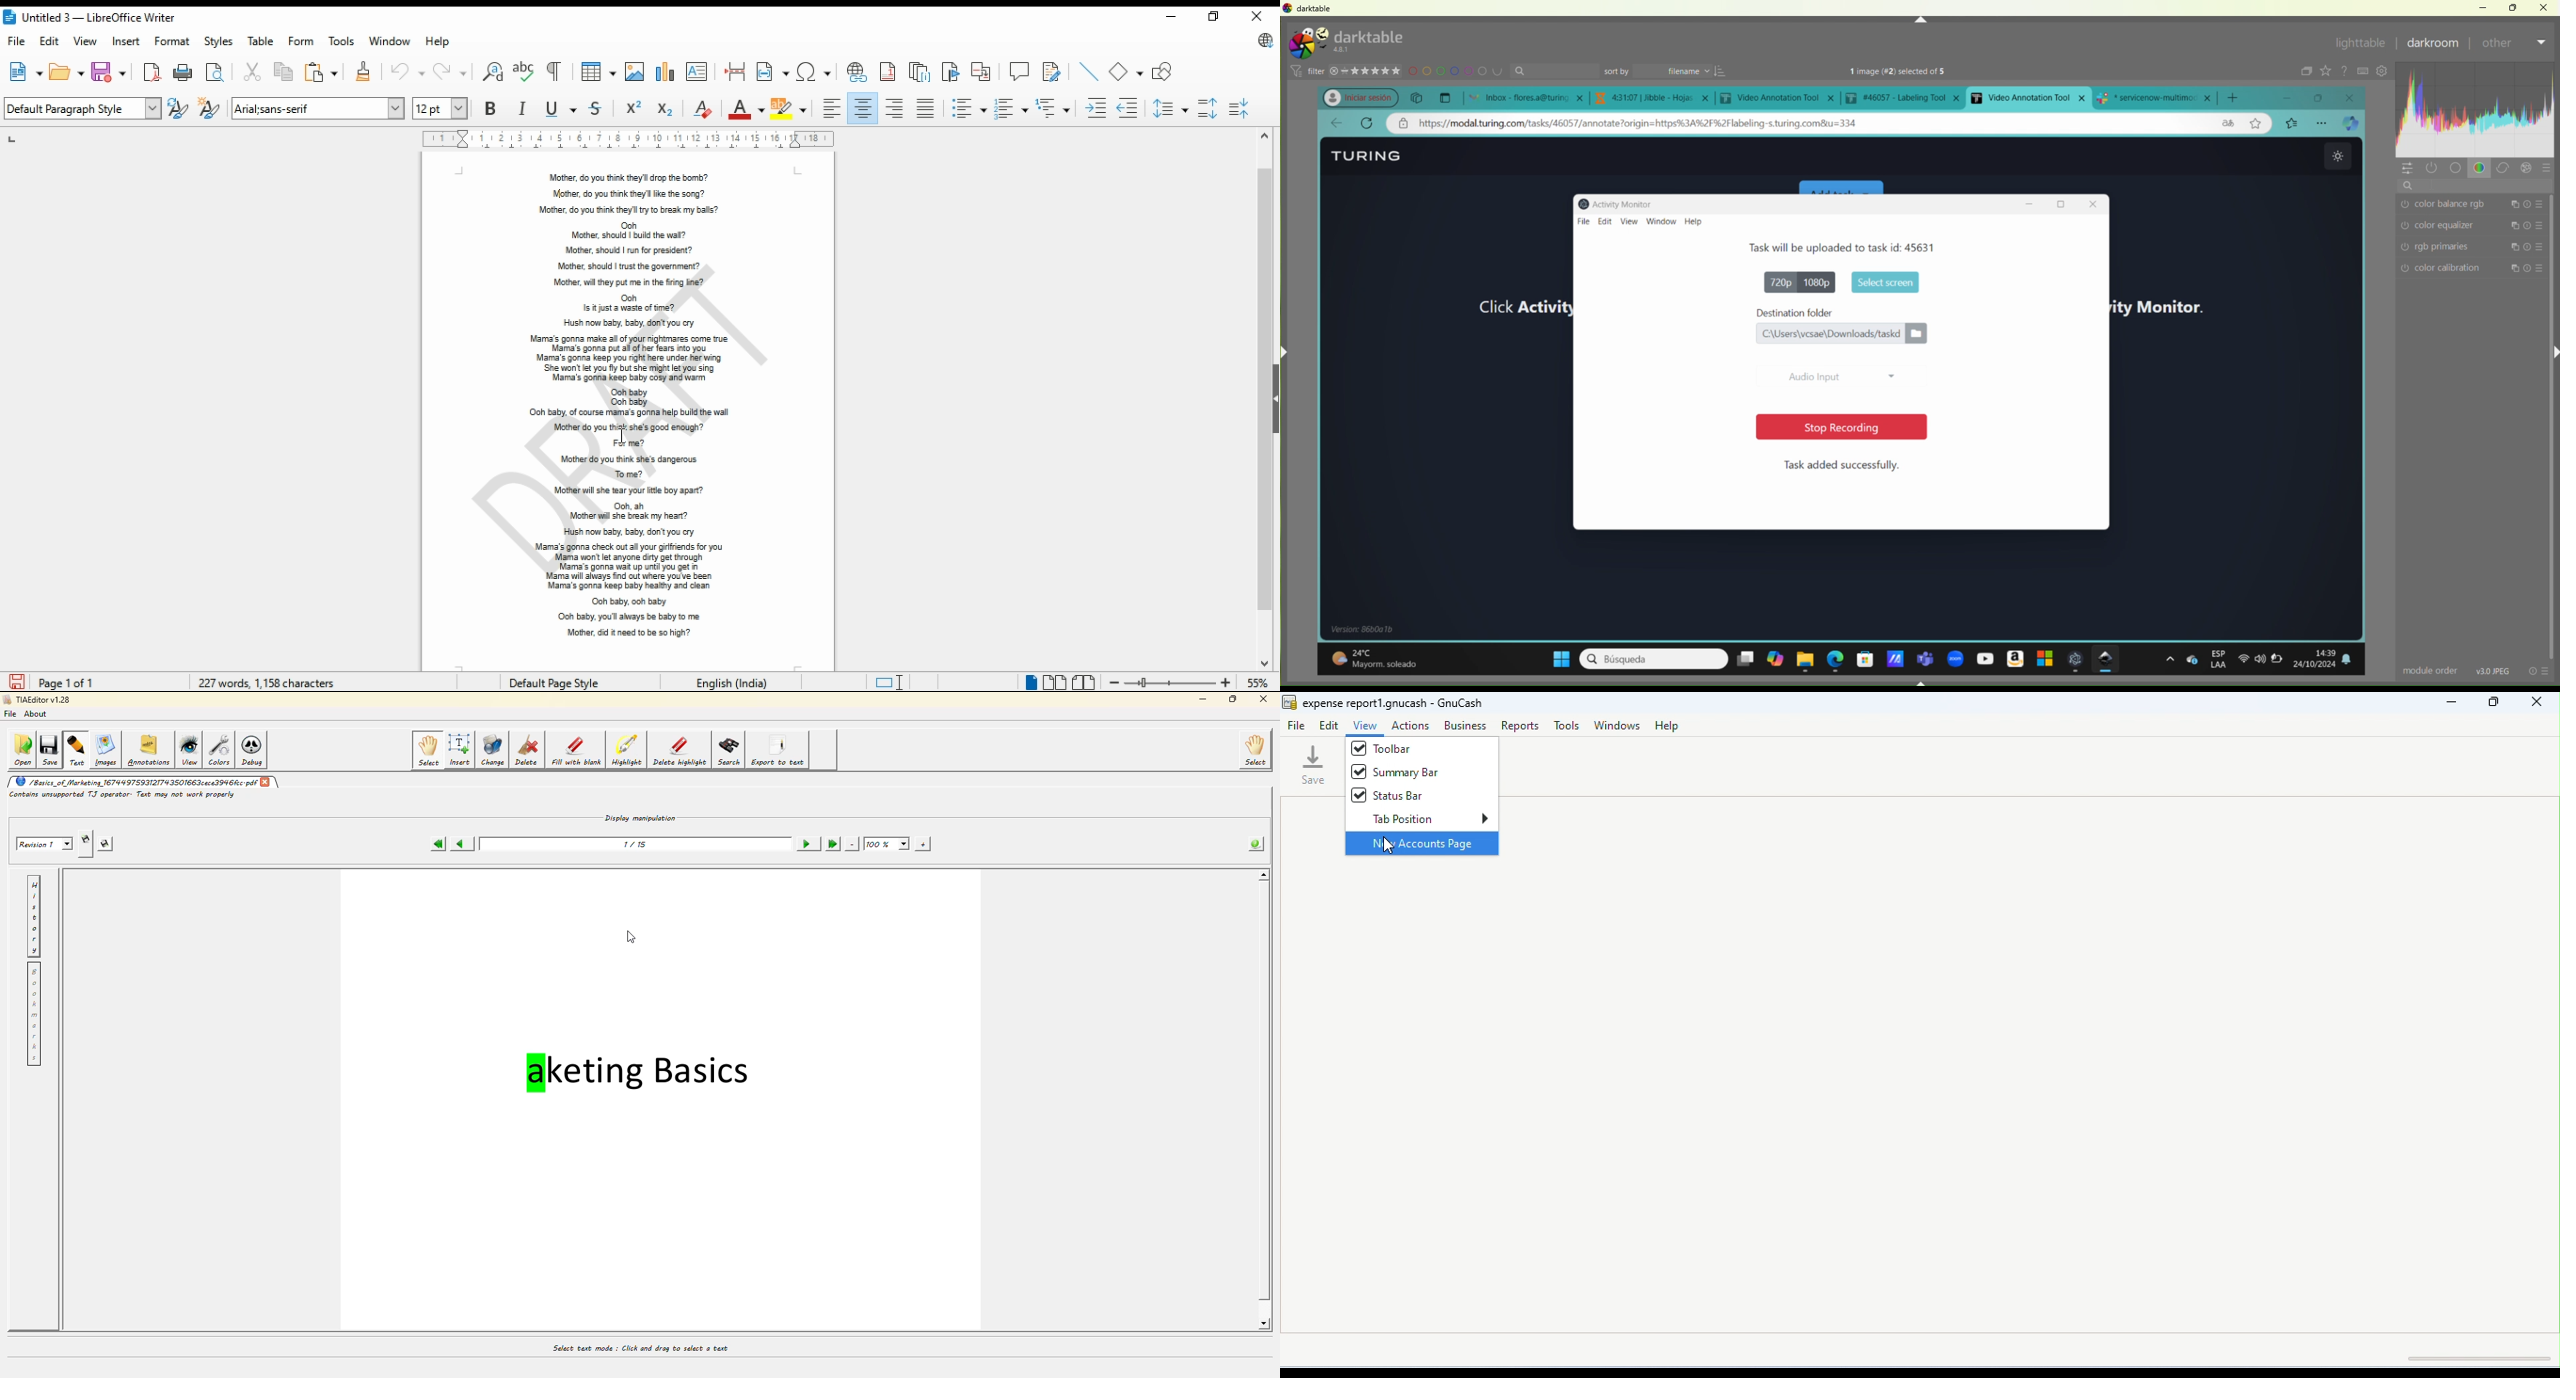 The width and height of the screenshot is (2576, 1400). Describe the element at coordinates (263, 41) in the screenshot. I see `table` at that location.